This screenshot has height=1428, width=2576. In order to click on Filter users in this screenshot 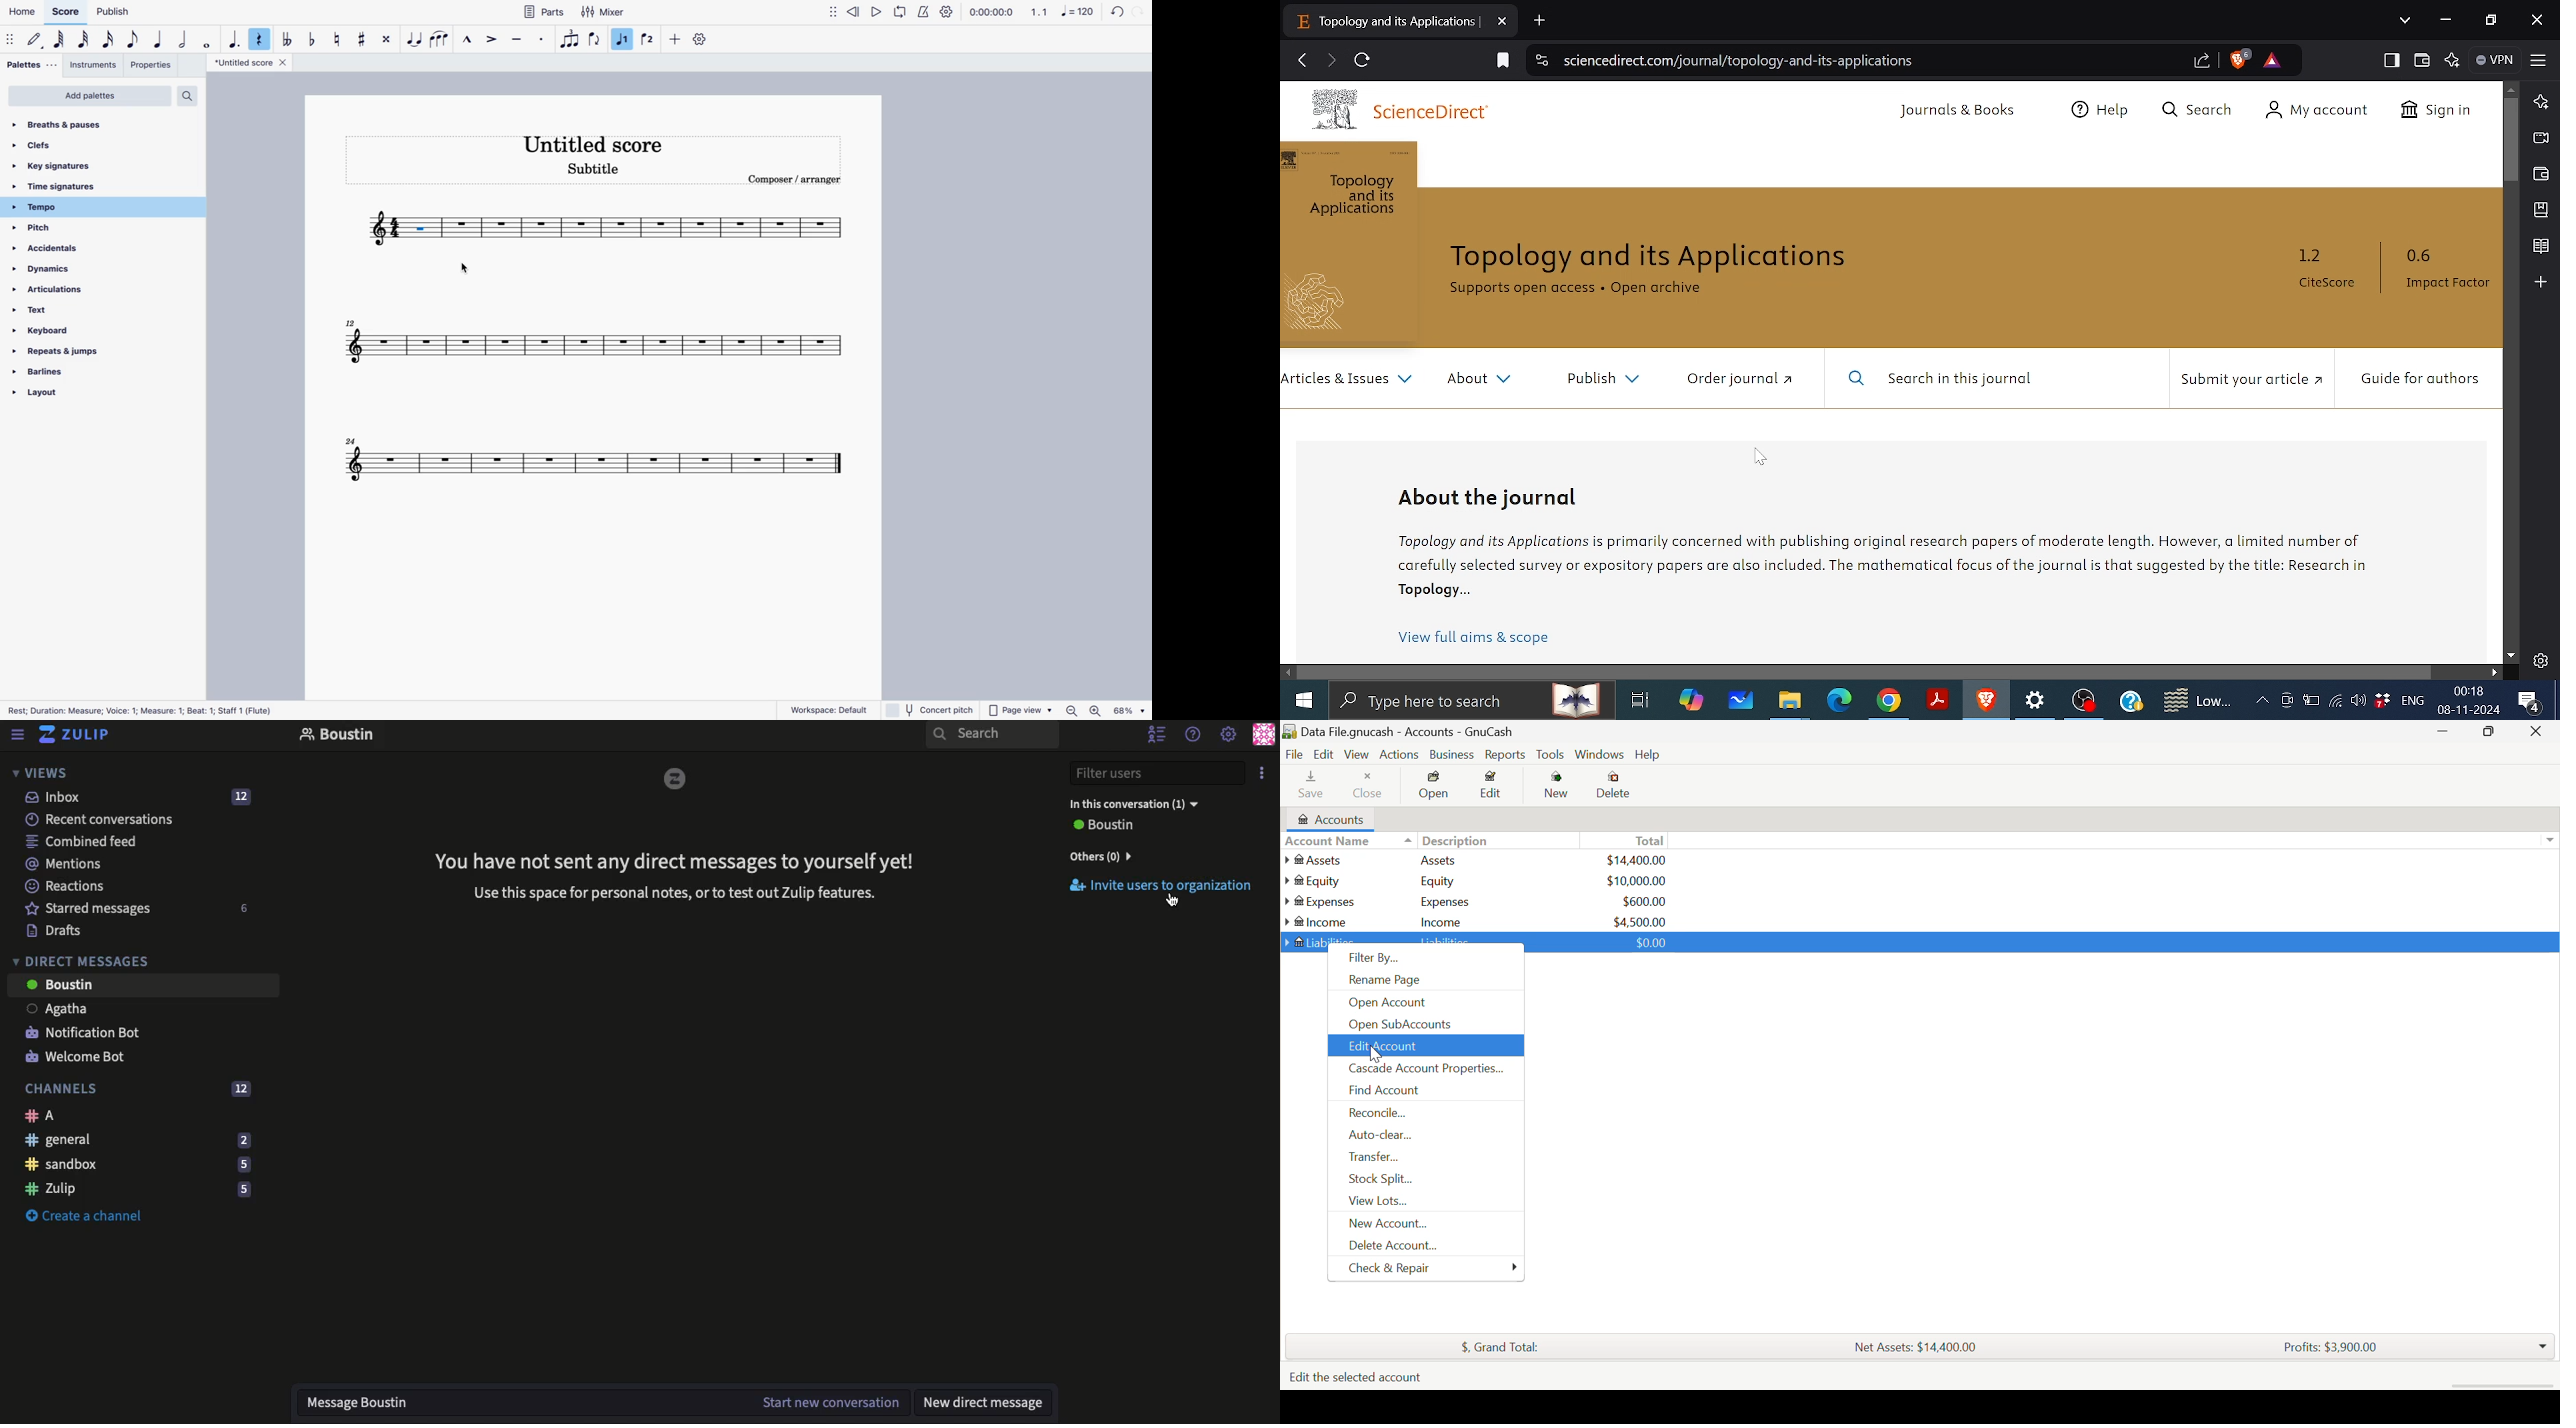, I will do `click(1146, 773)`.